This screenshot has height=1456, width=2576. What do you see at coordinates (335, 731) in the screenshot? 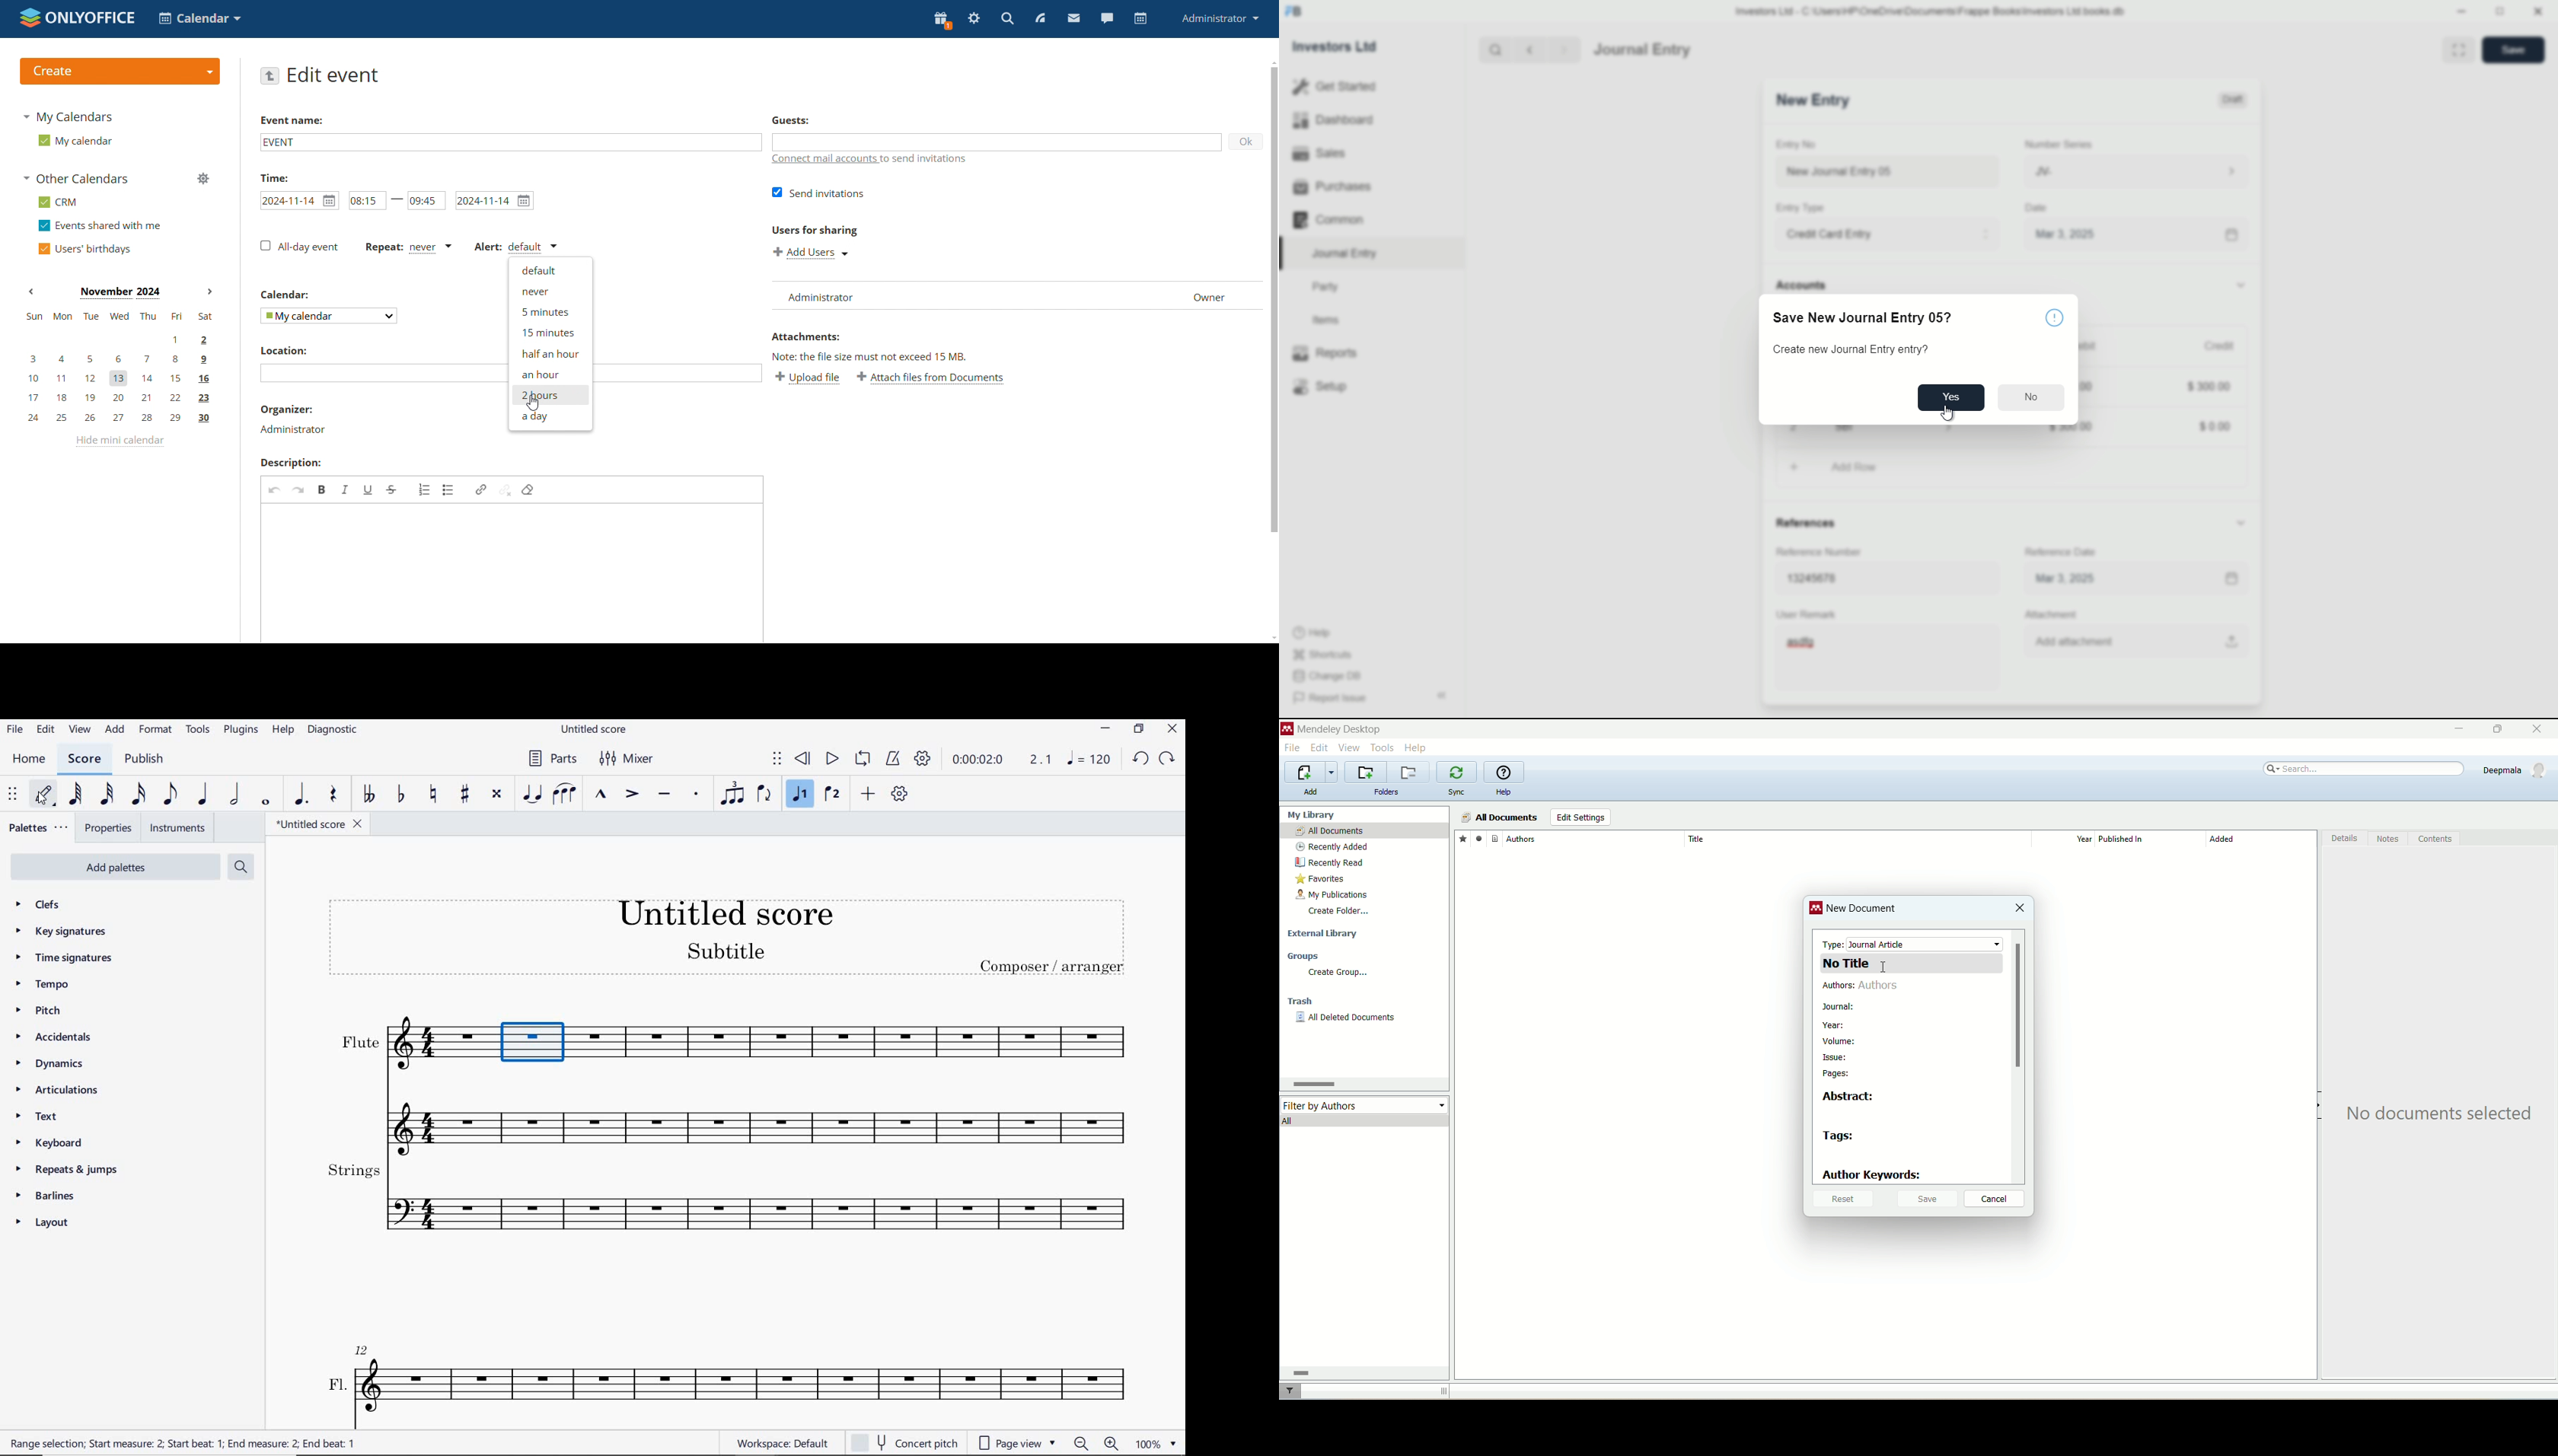
I see `DIAGNOSTIC` at bounding box center [335, 731].